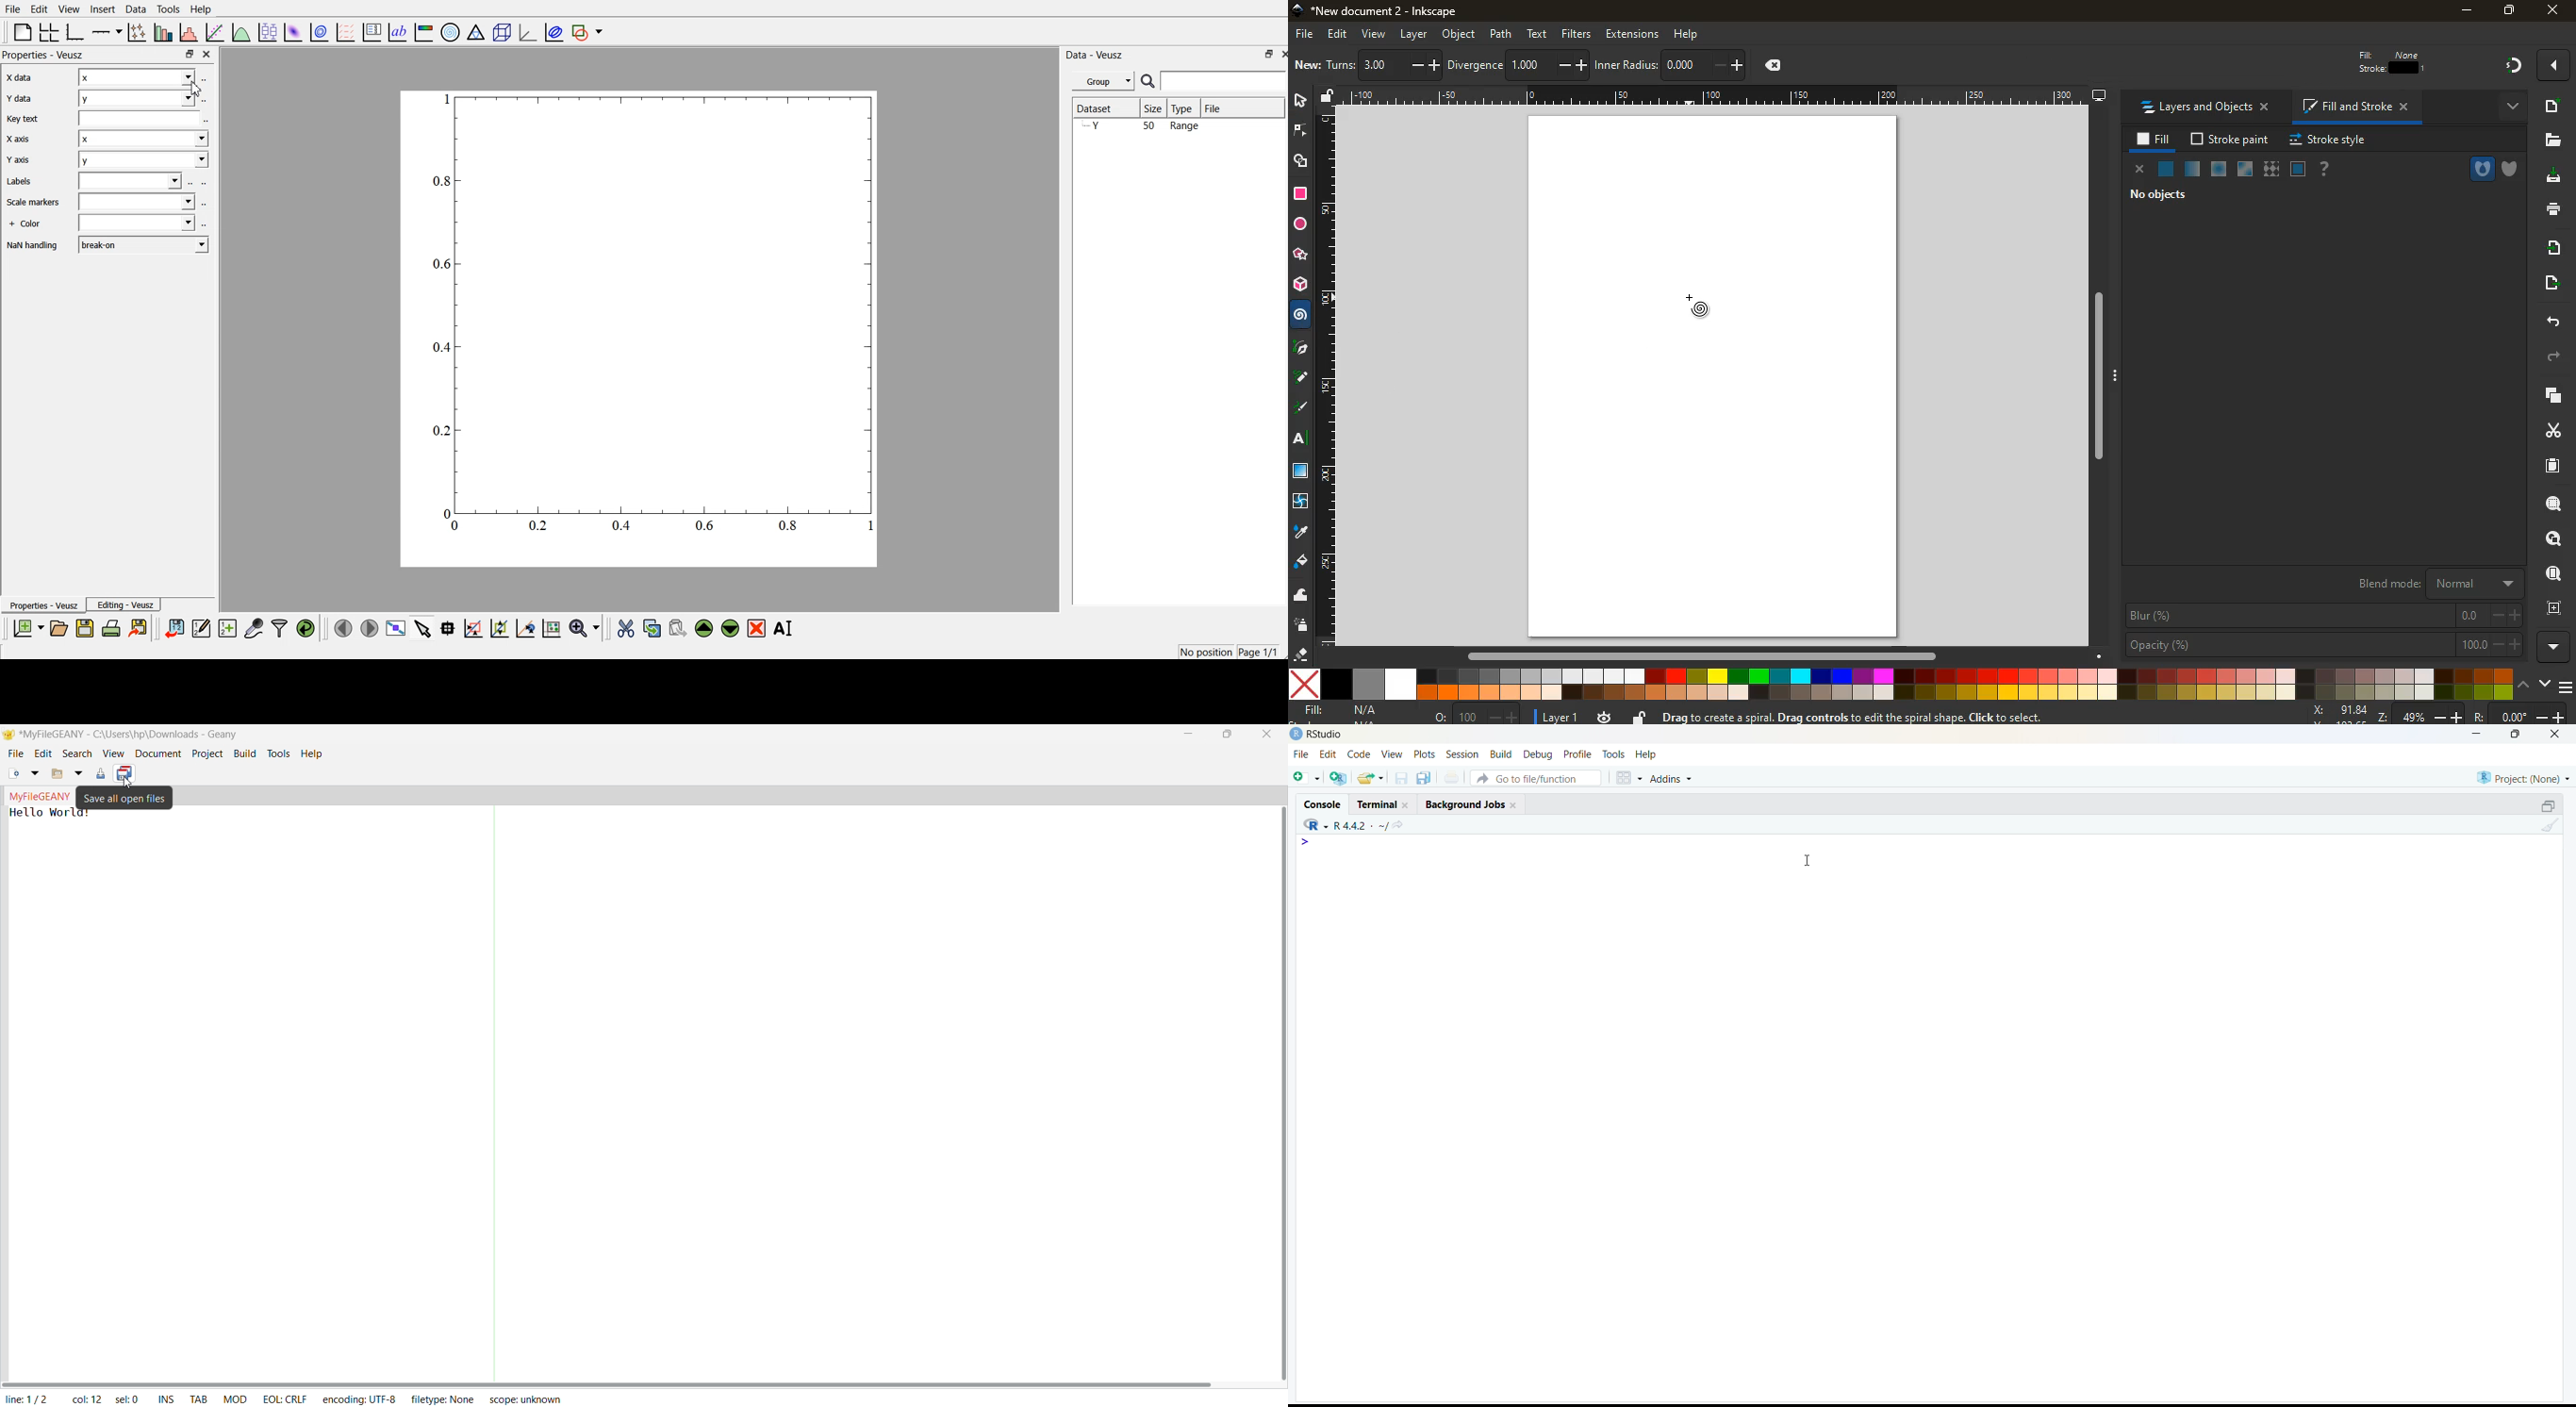  What do you see at coordinates (1337, 36) in the screenshot?
I see `edit` at bounding box center [1337, 36].